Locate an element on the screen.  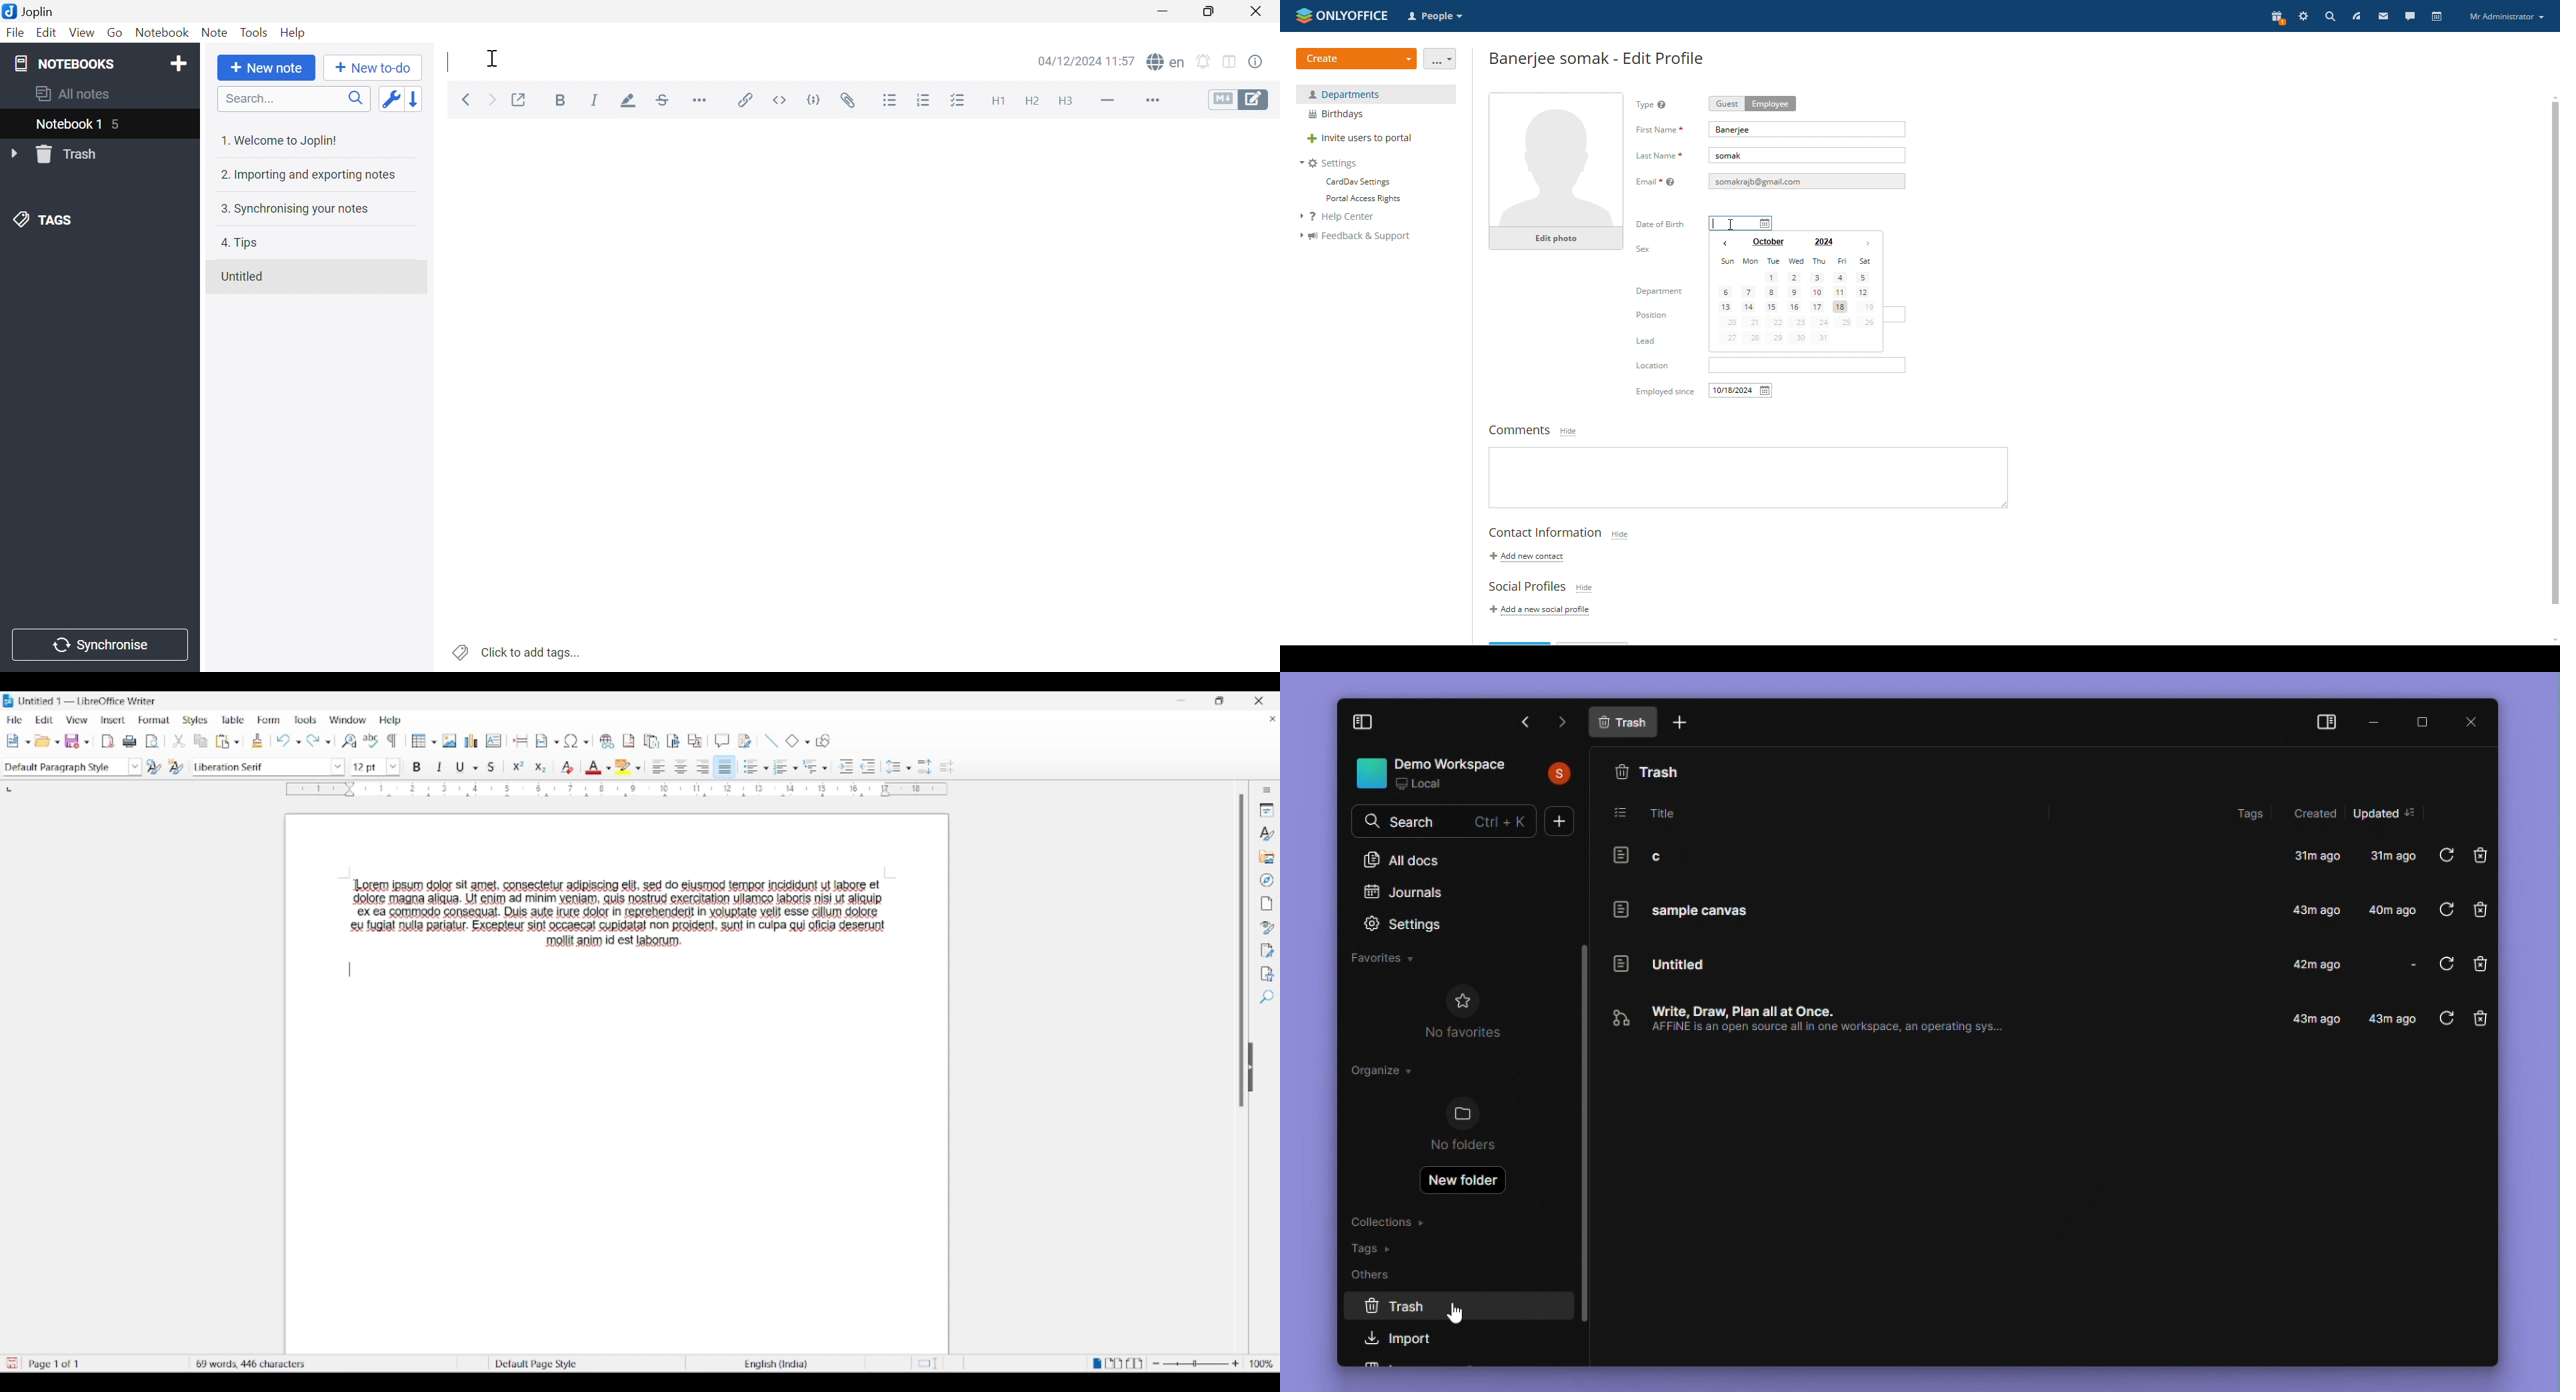
All notes is located at coordinates (75, 95).